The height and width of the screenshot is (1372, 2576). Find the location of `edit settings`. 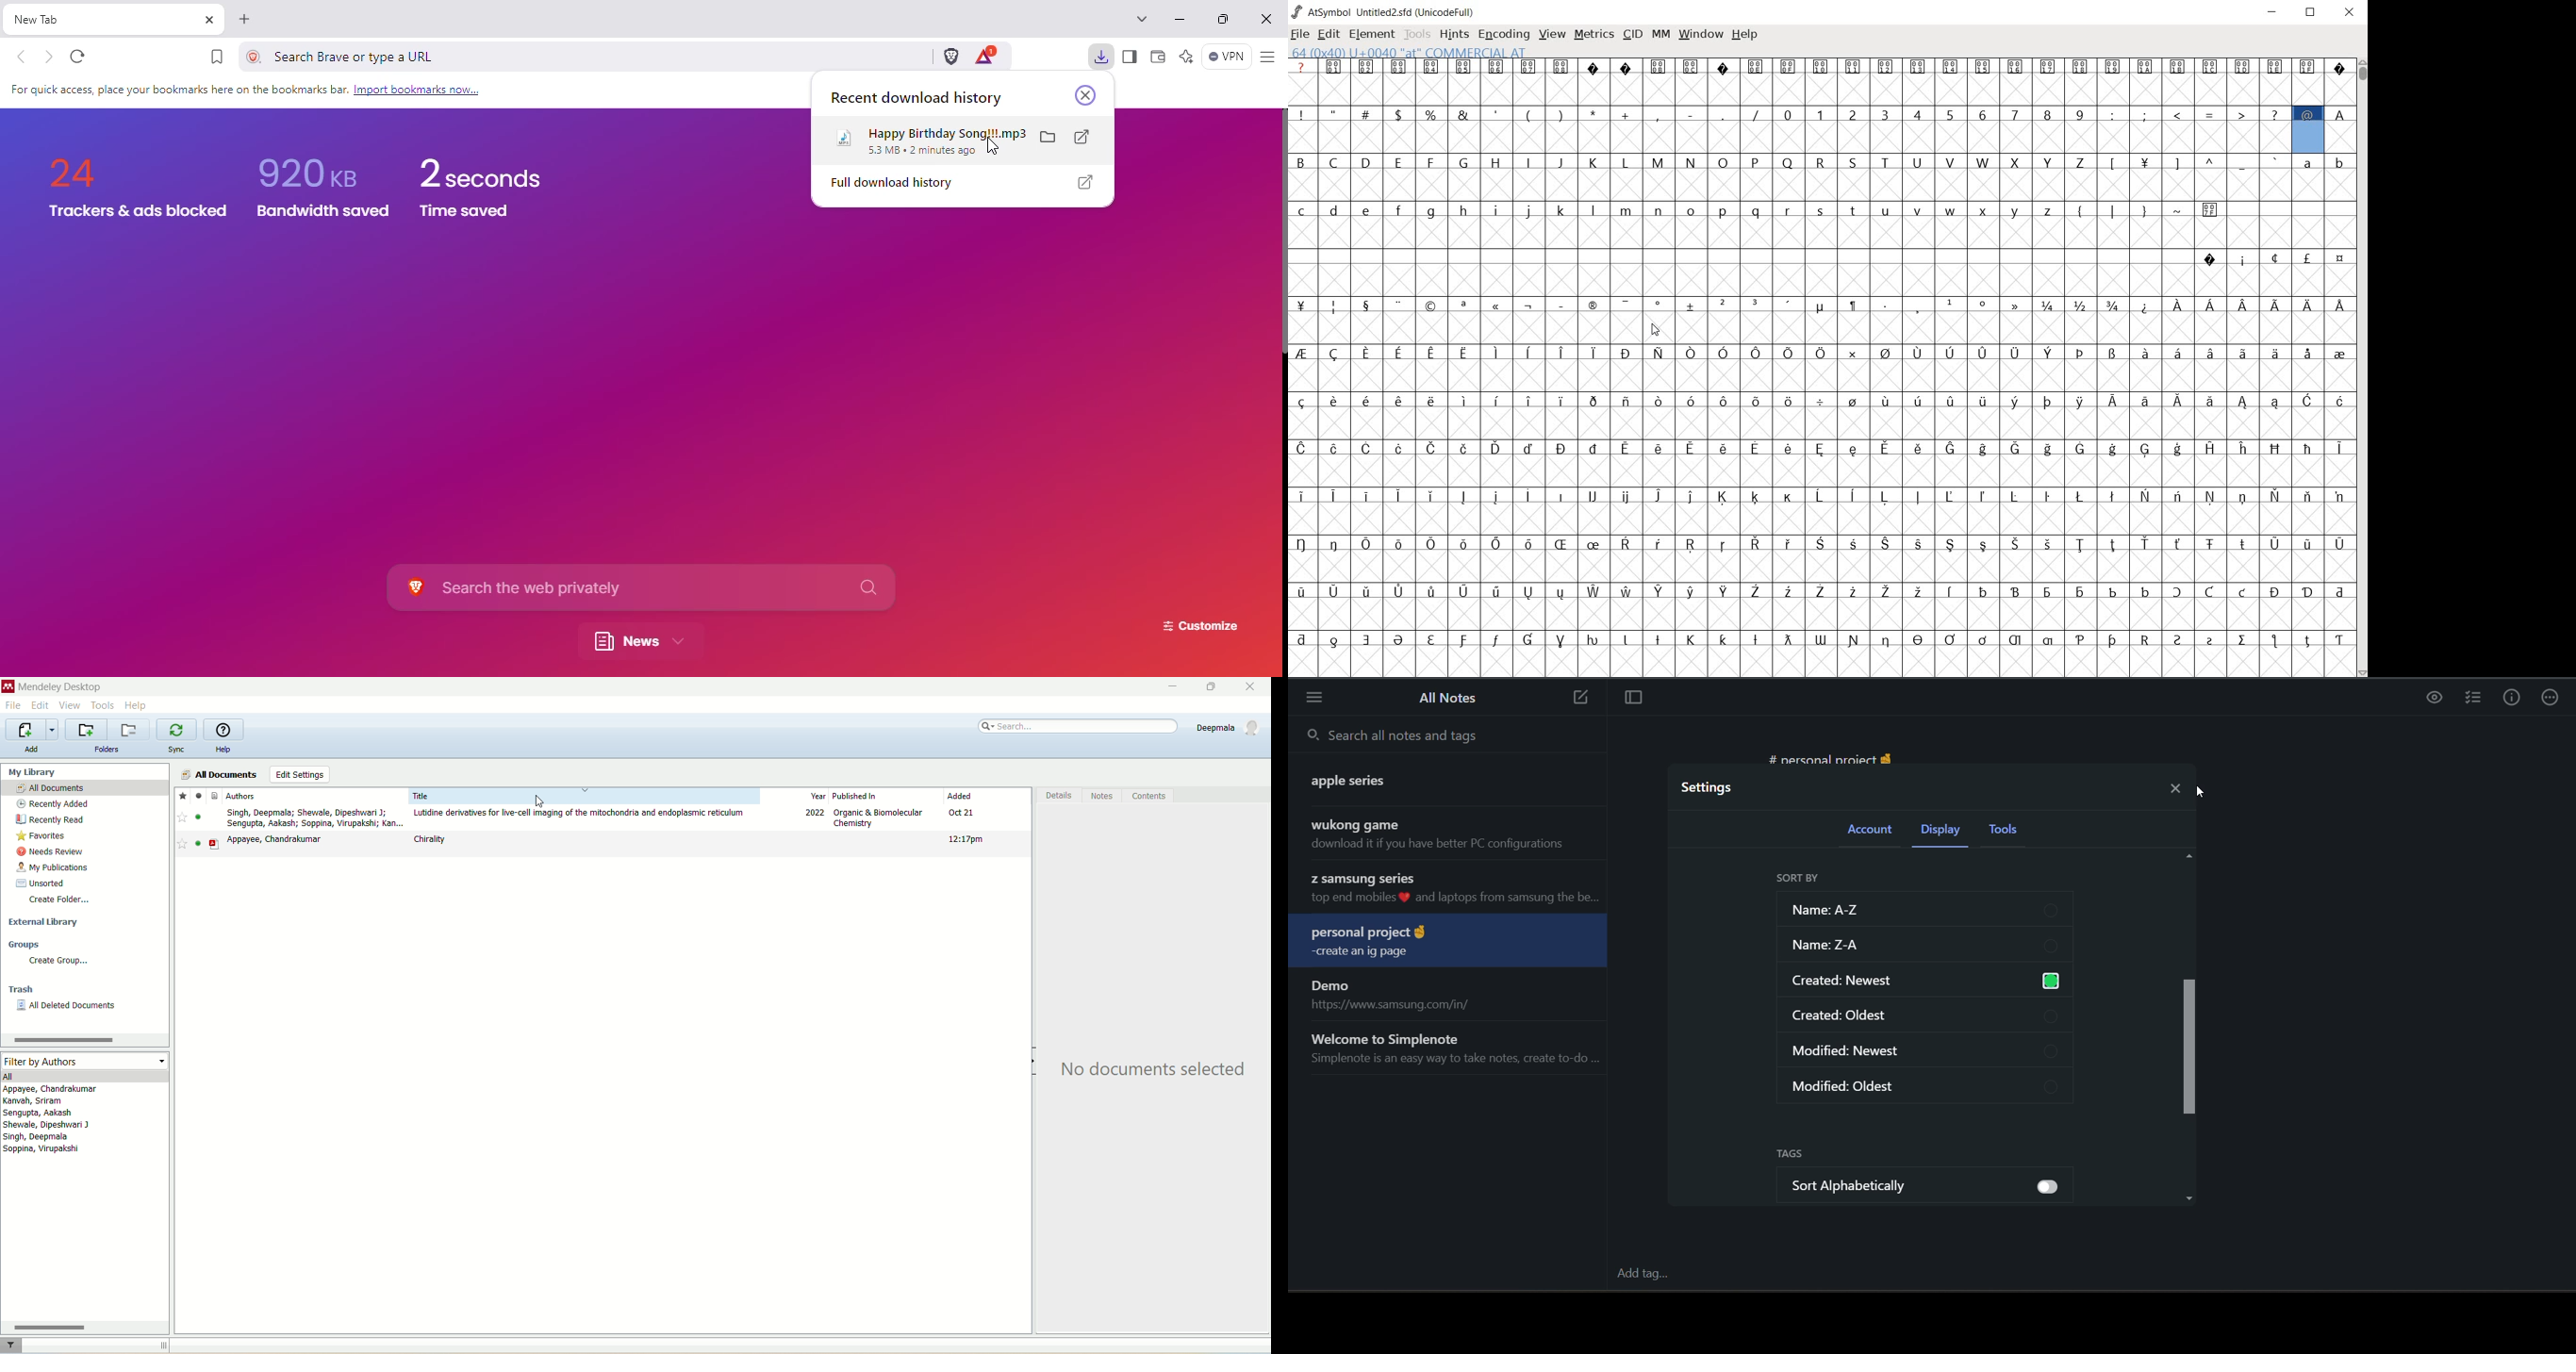

edit settings is located at coordinates (304, 776).